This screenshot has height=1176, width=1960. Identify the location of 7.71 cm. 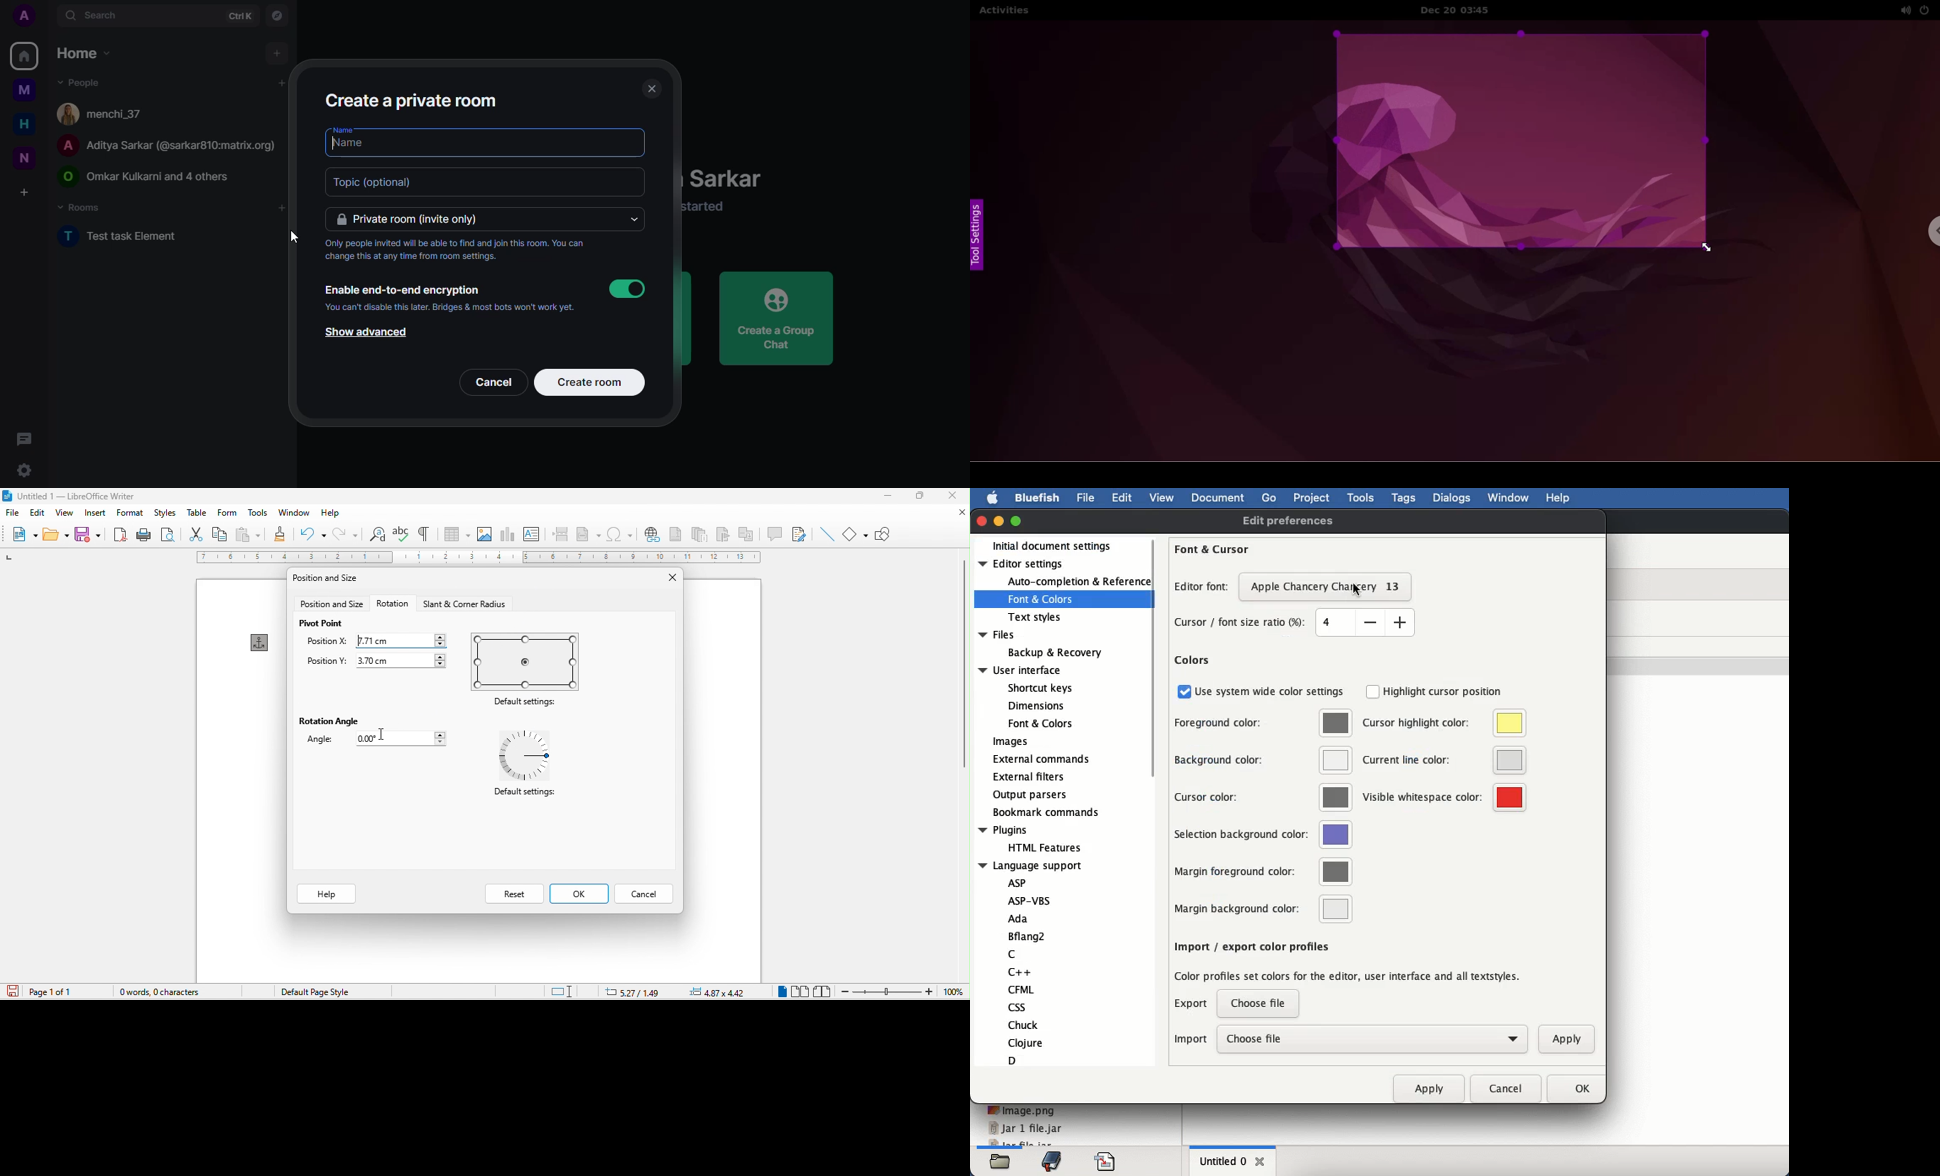
(403, 640).